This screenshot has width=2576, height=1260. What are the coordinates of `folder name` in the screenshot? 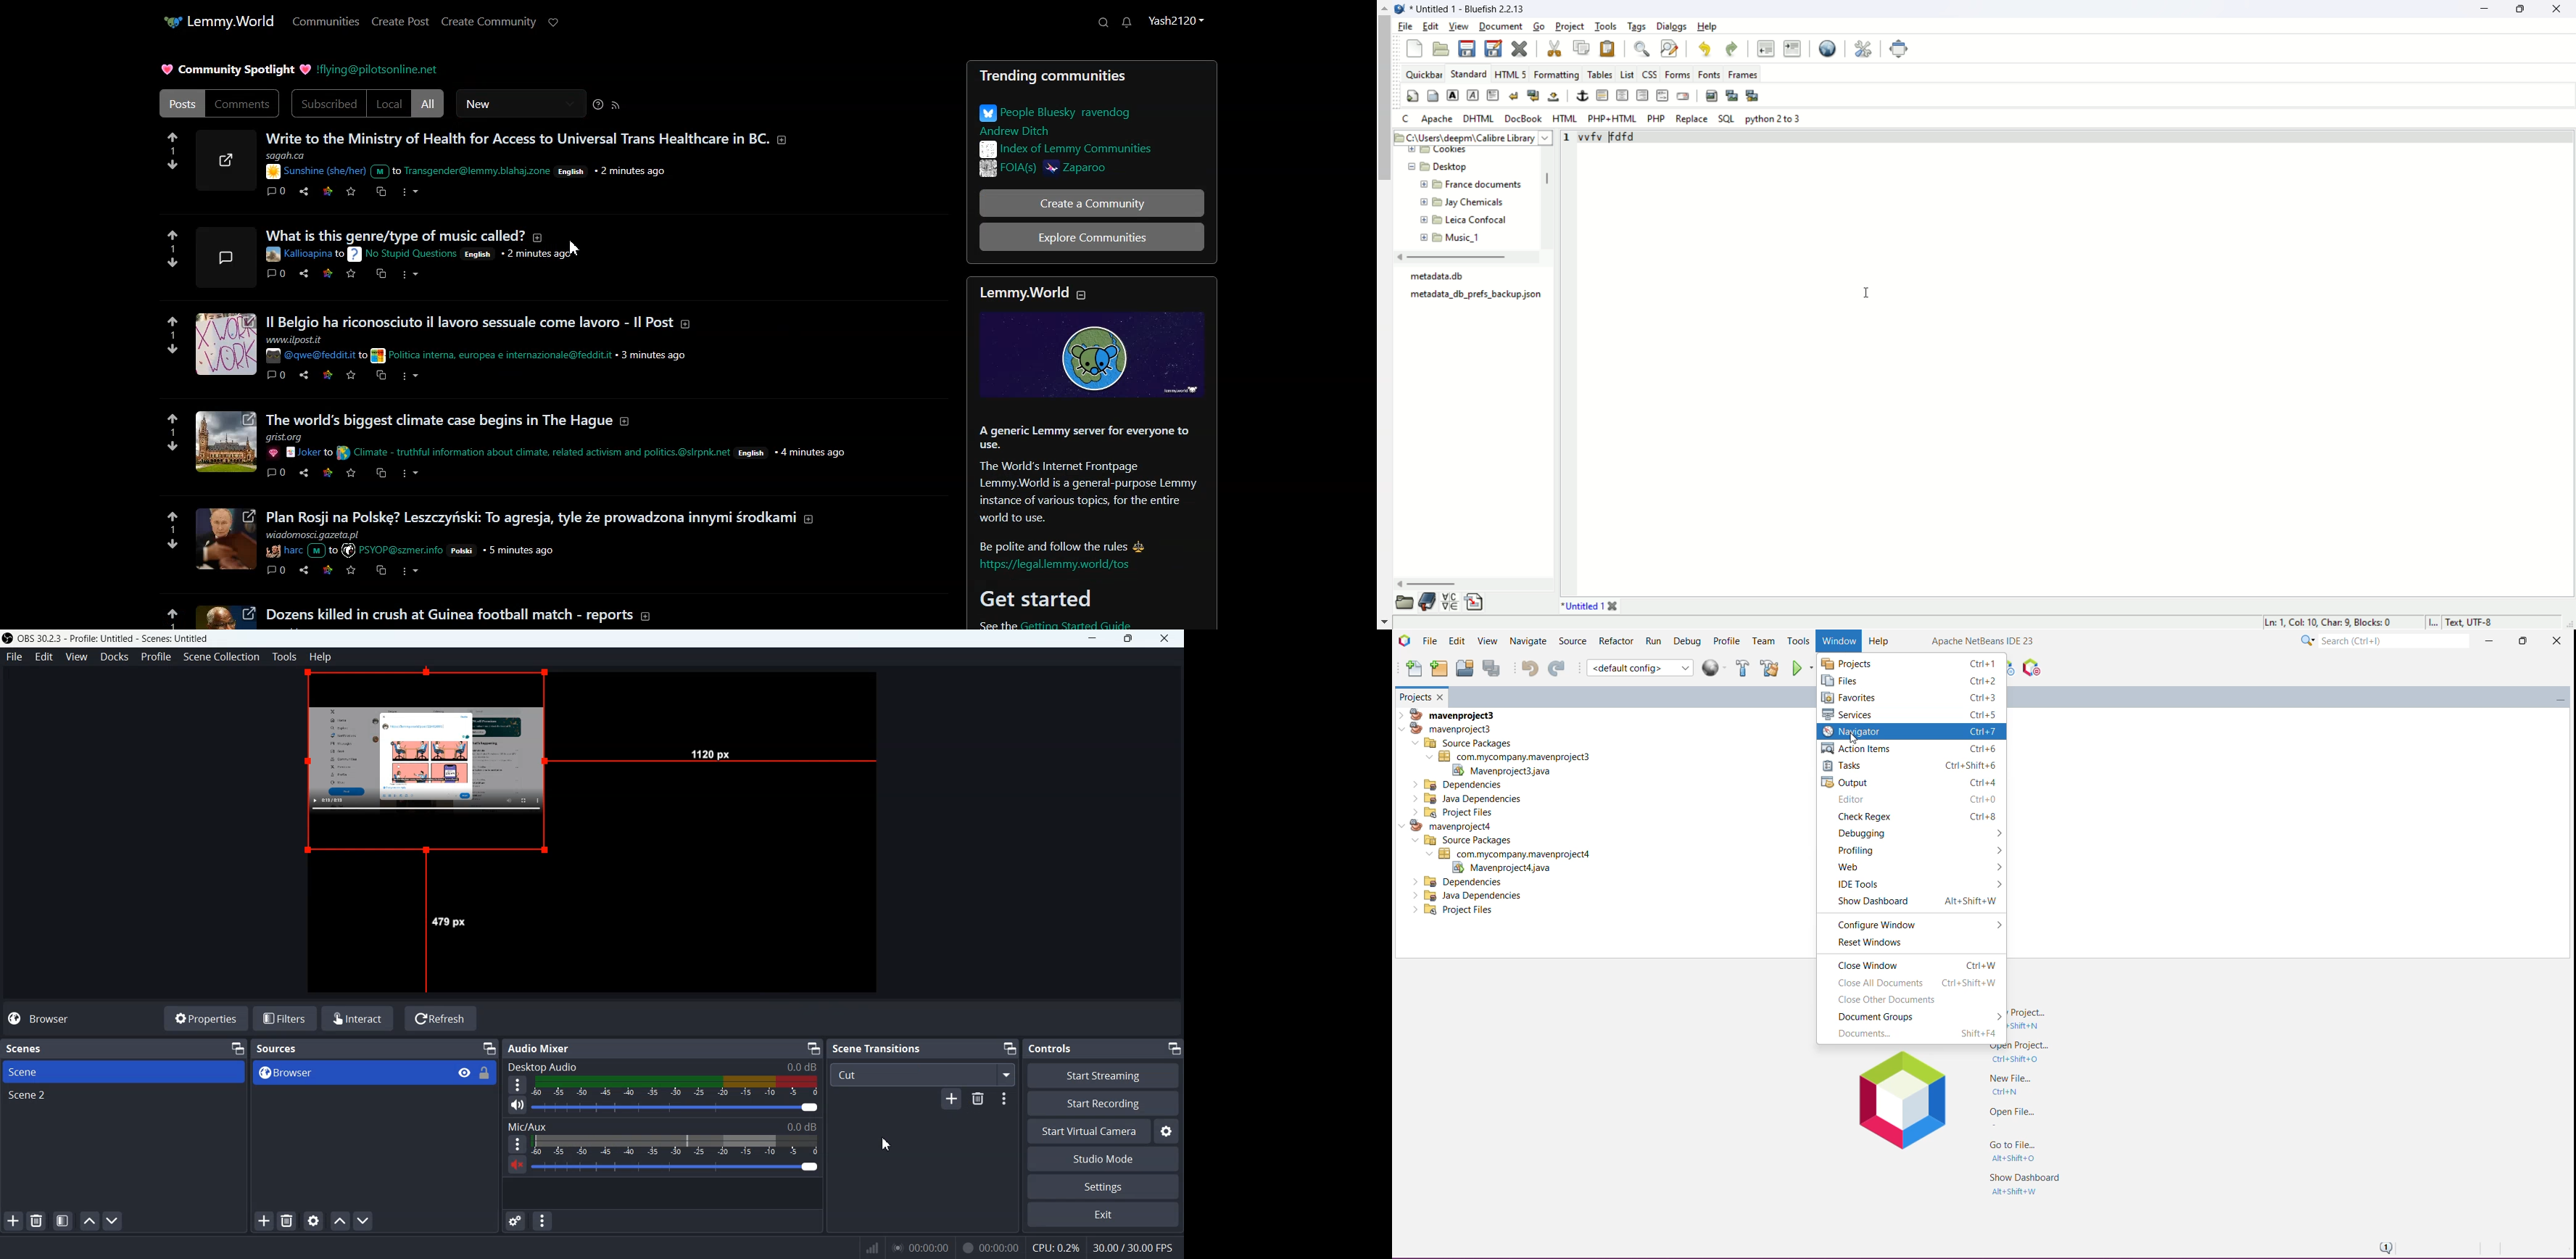 It's located at (1471, 219).